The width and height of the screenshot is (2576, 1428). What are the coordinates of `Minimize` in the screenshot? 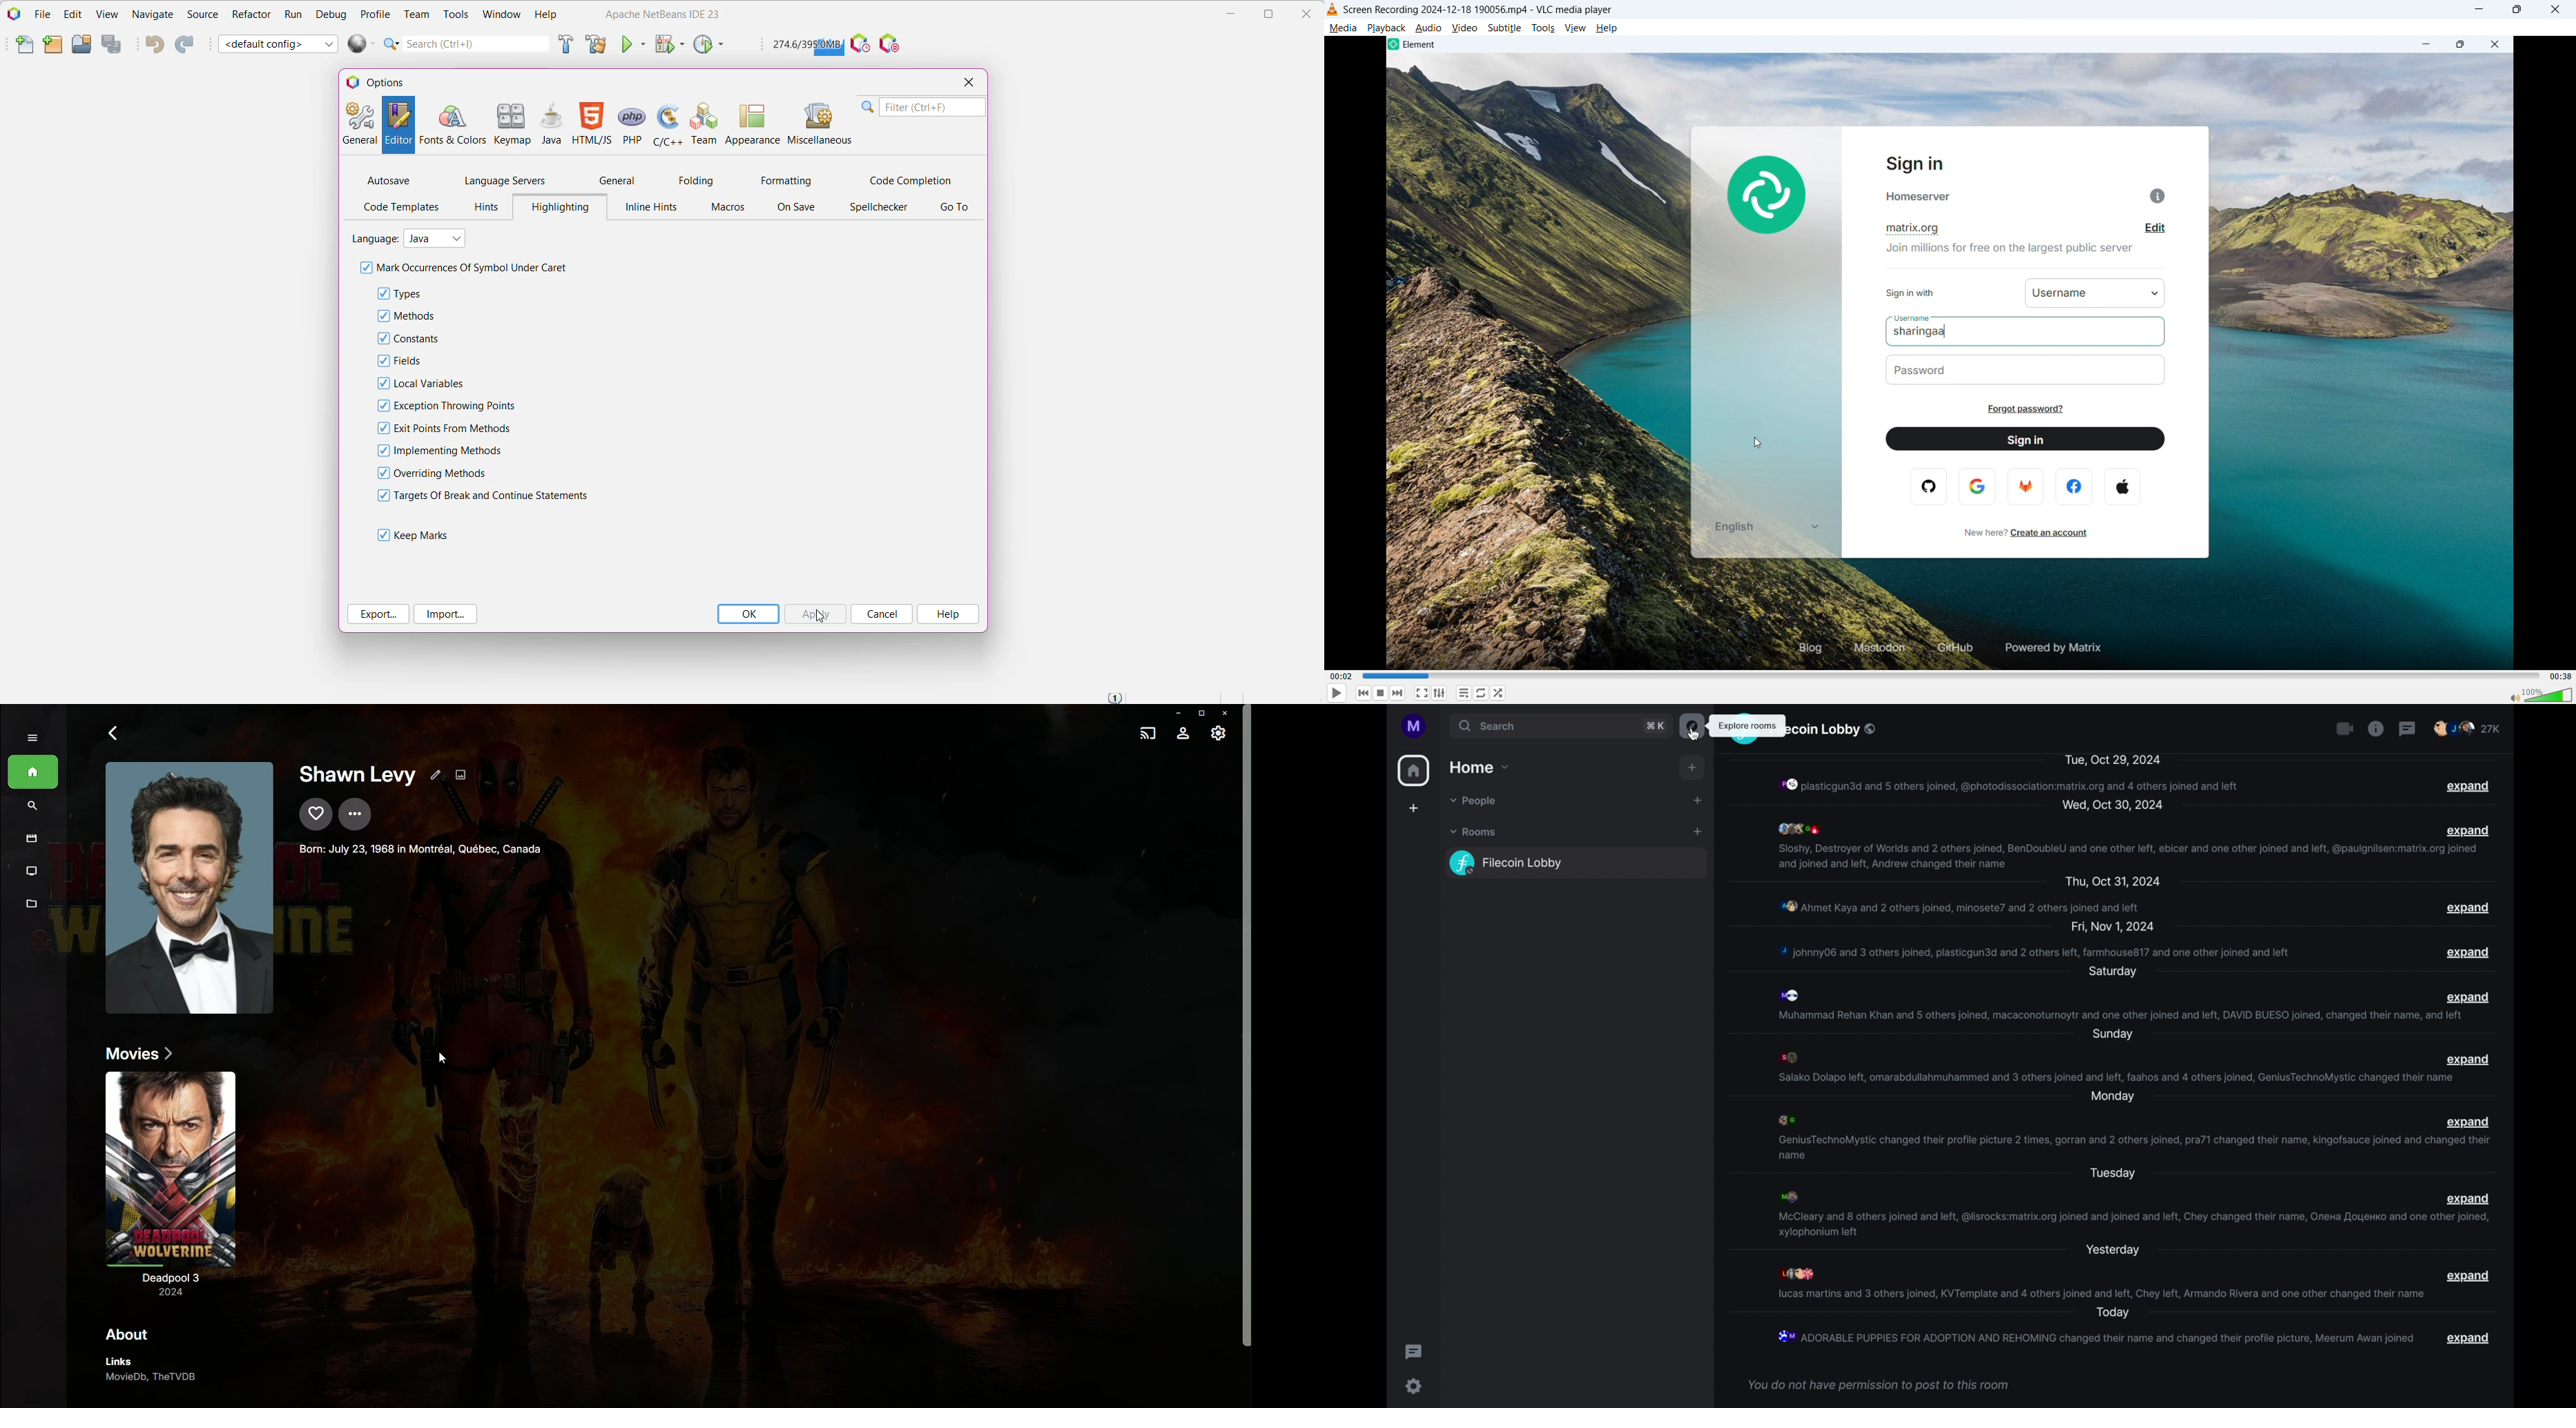 It's located at (1176, 711).